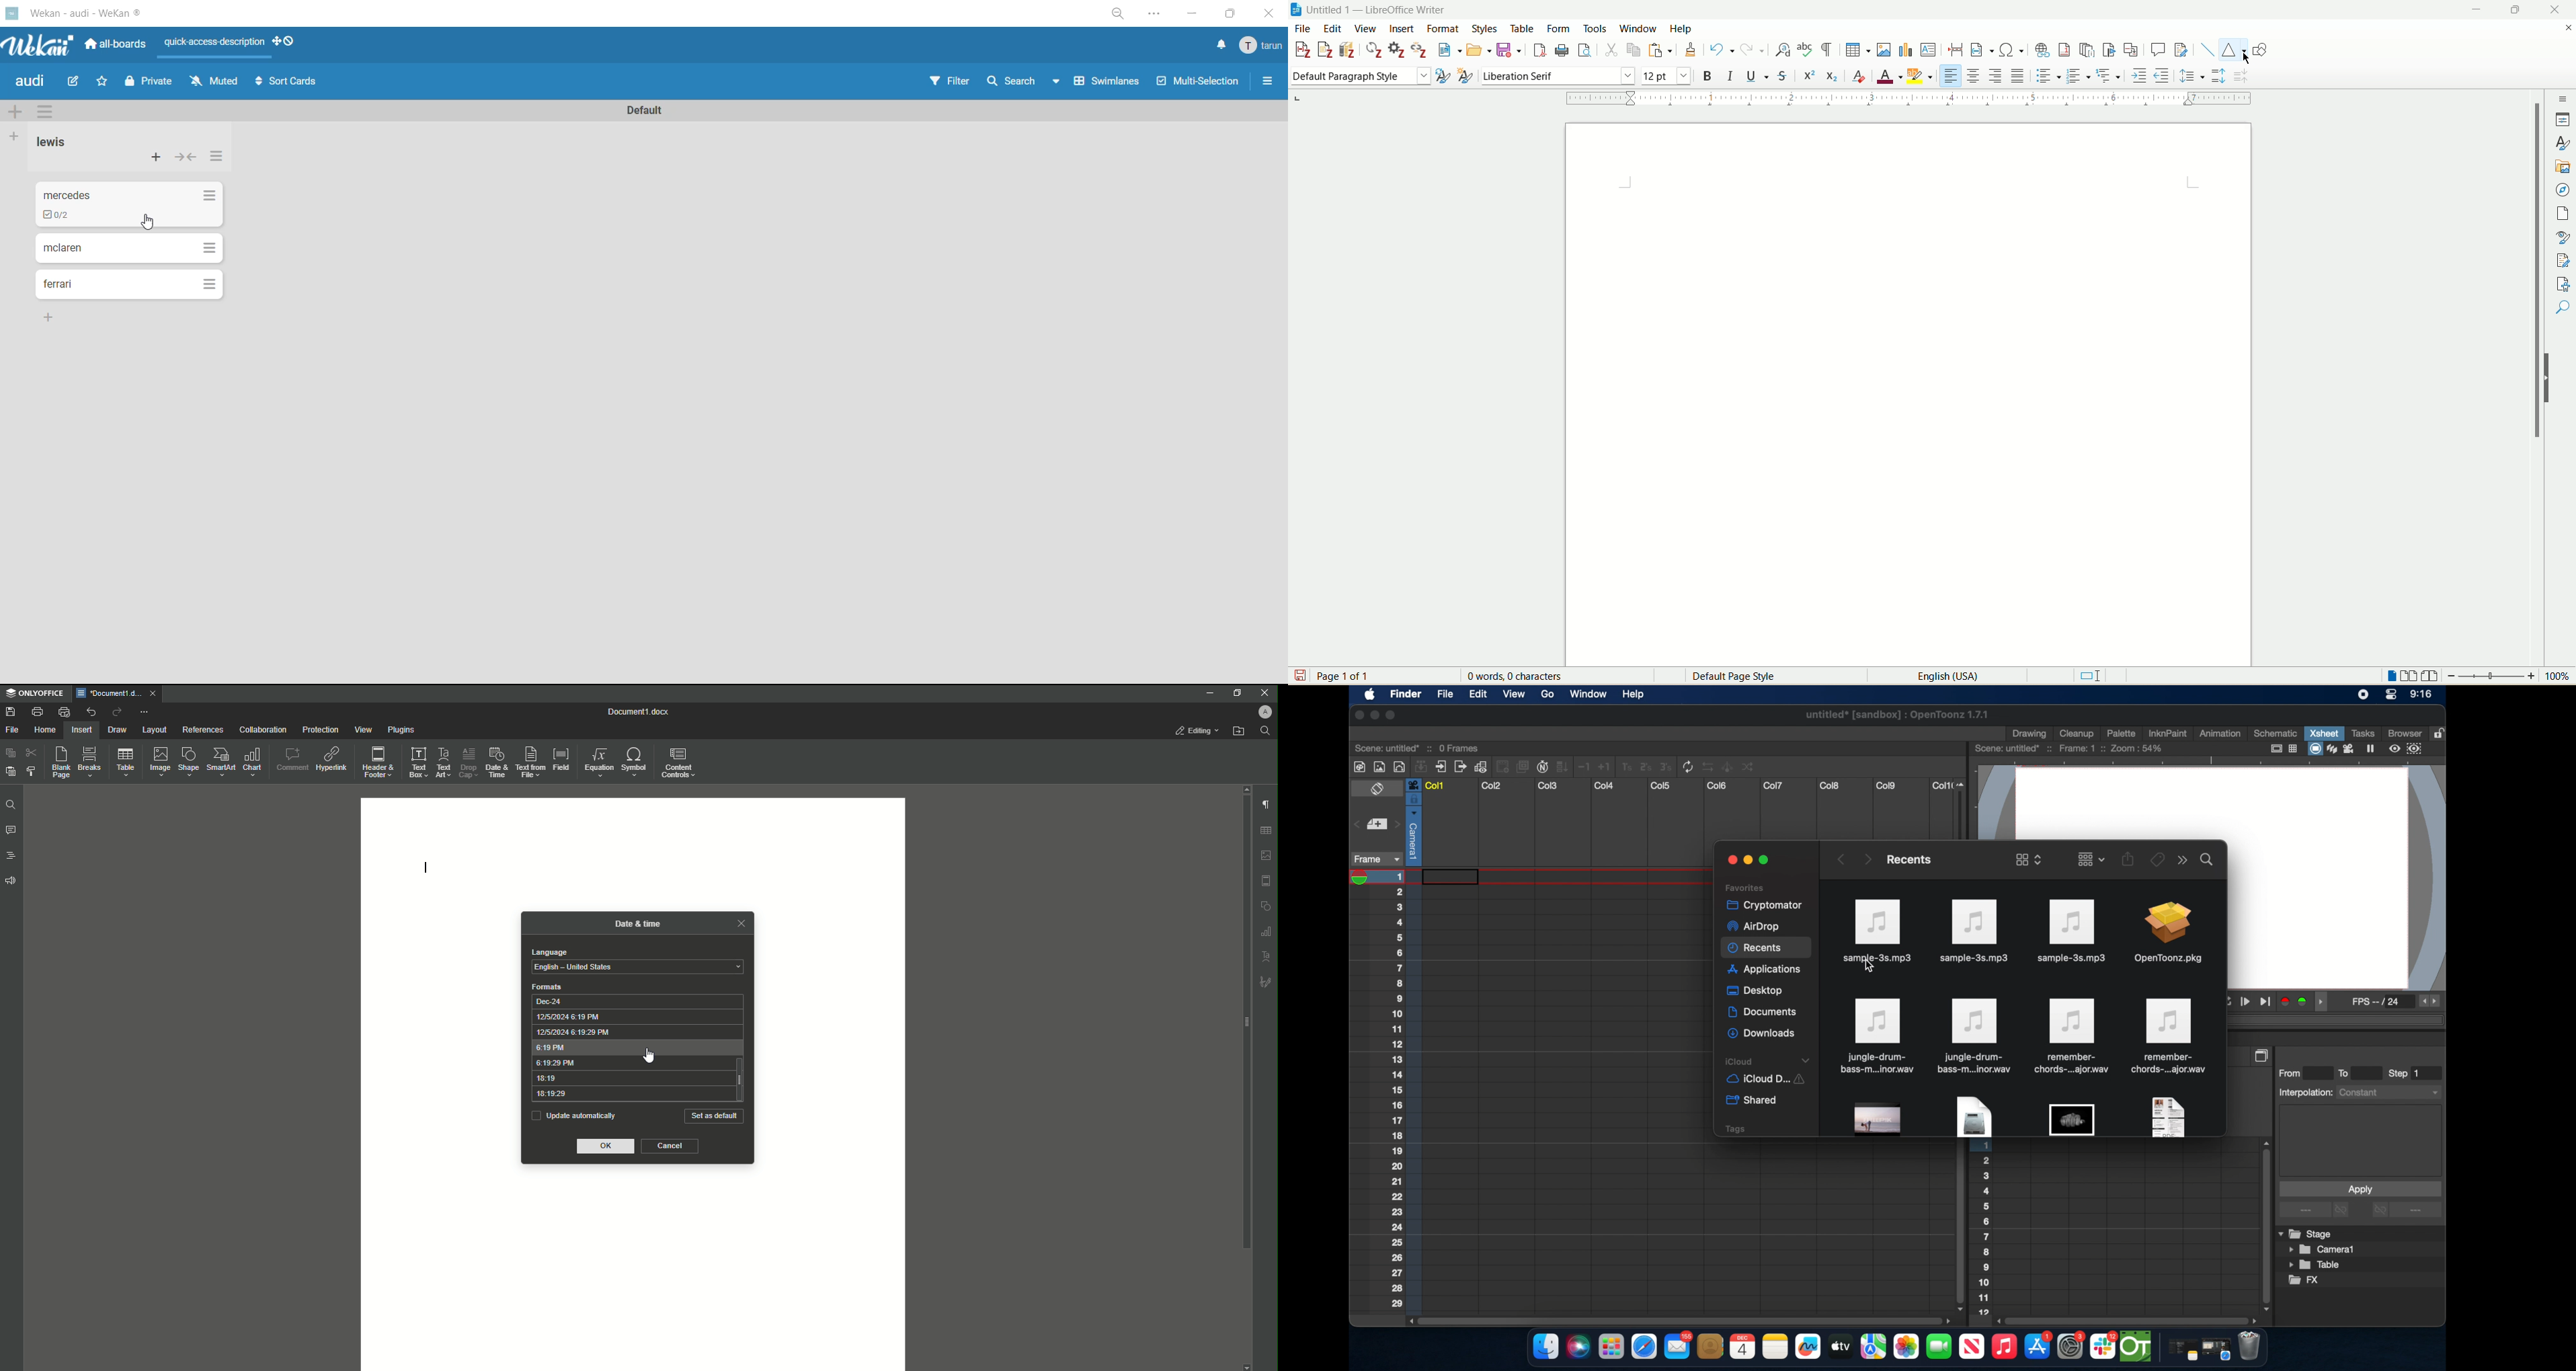 This screenshot has width=2576, height=1372. Describe the element at coordinates (638, 922) in the screenshot. I see `date & time` at that location.